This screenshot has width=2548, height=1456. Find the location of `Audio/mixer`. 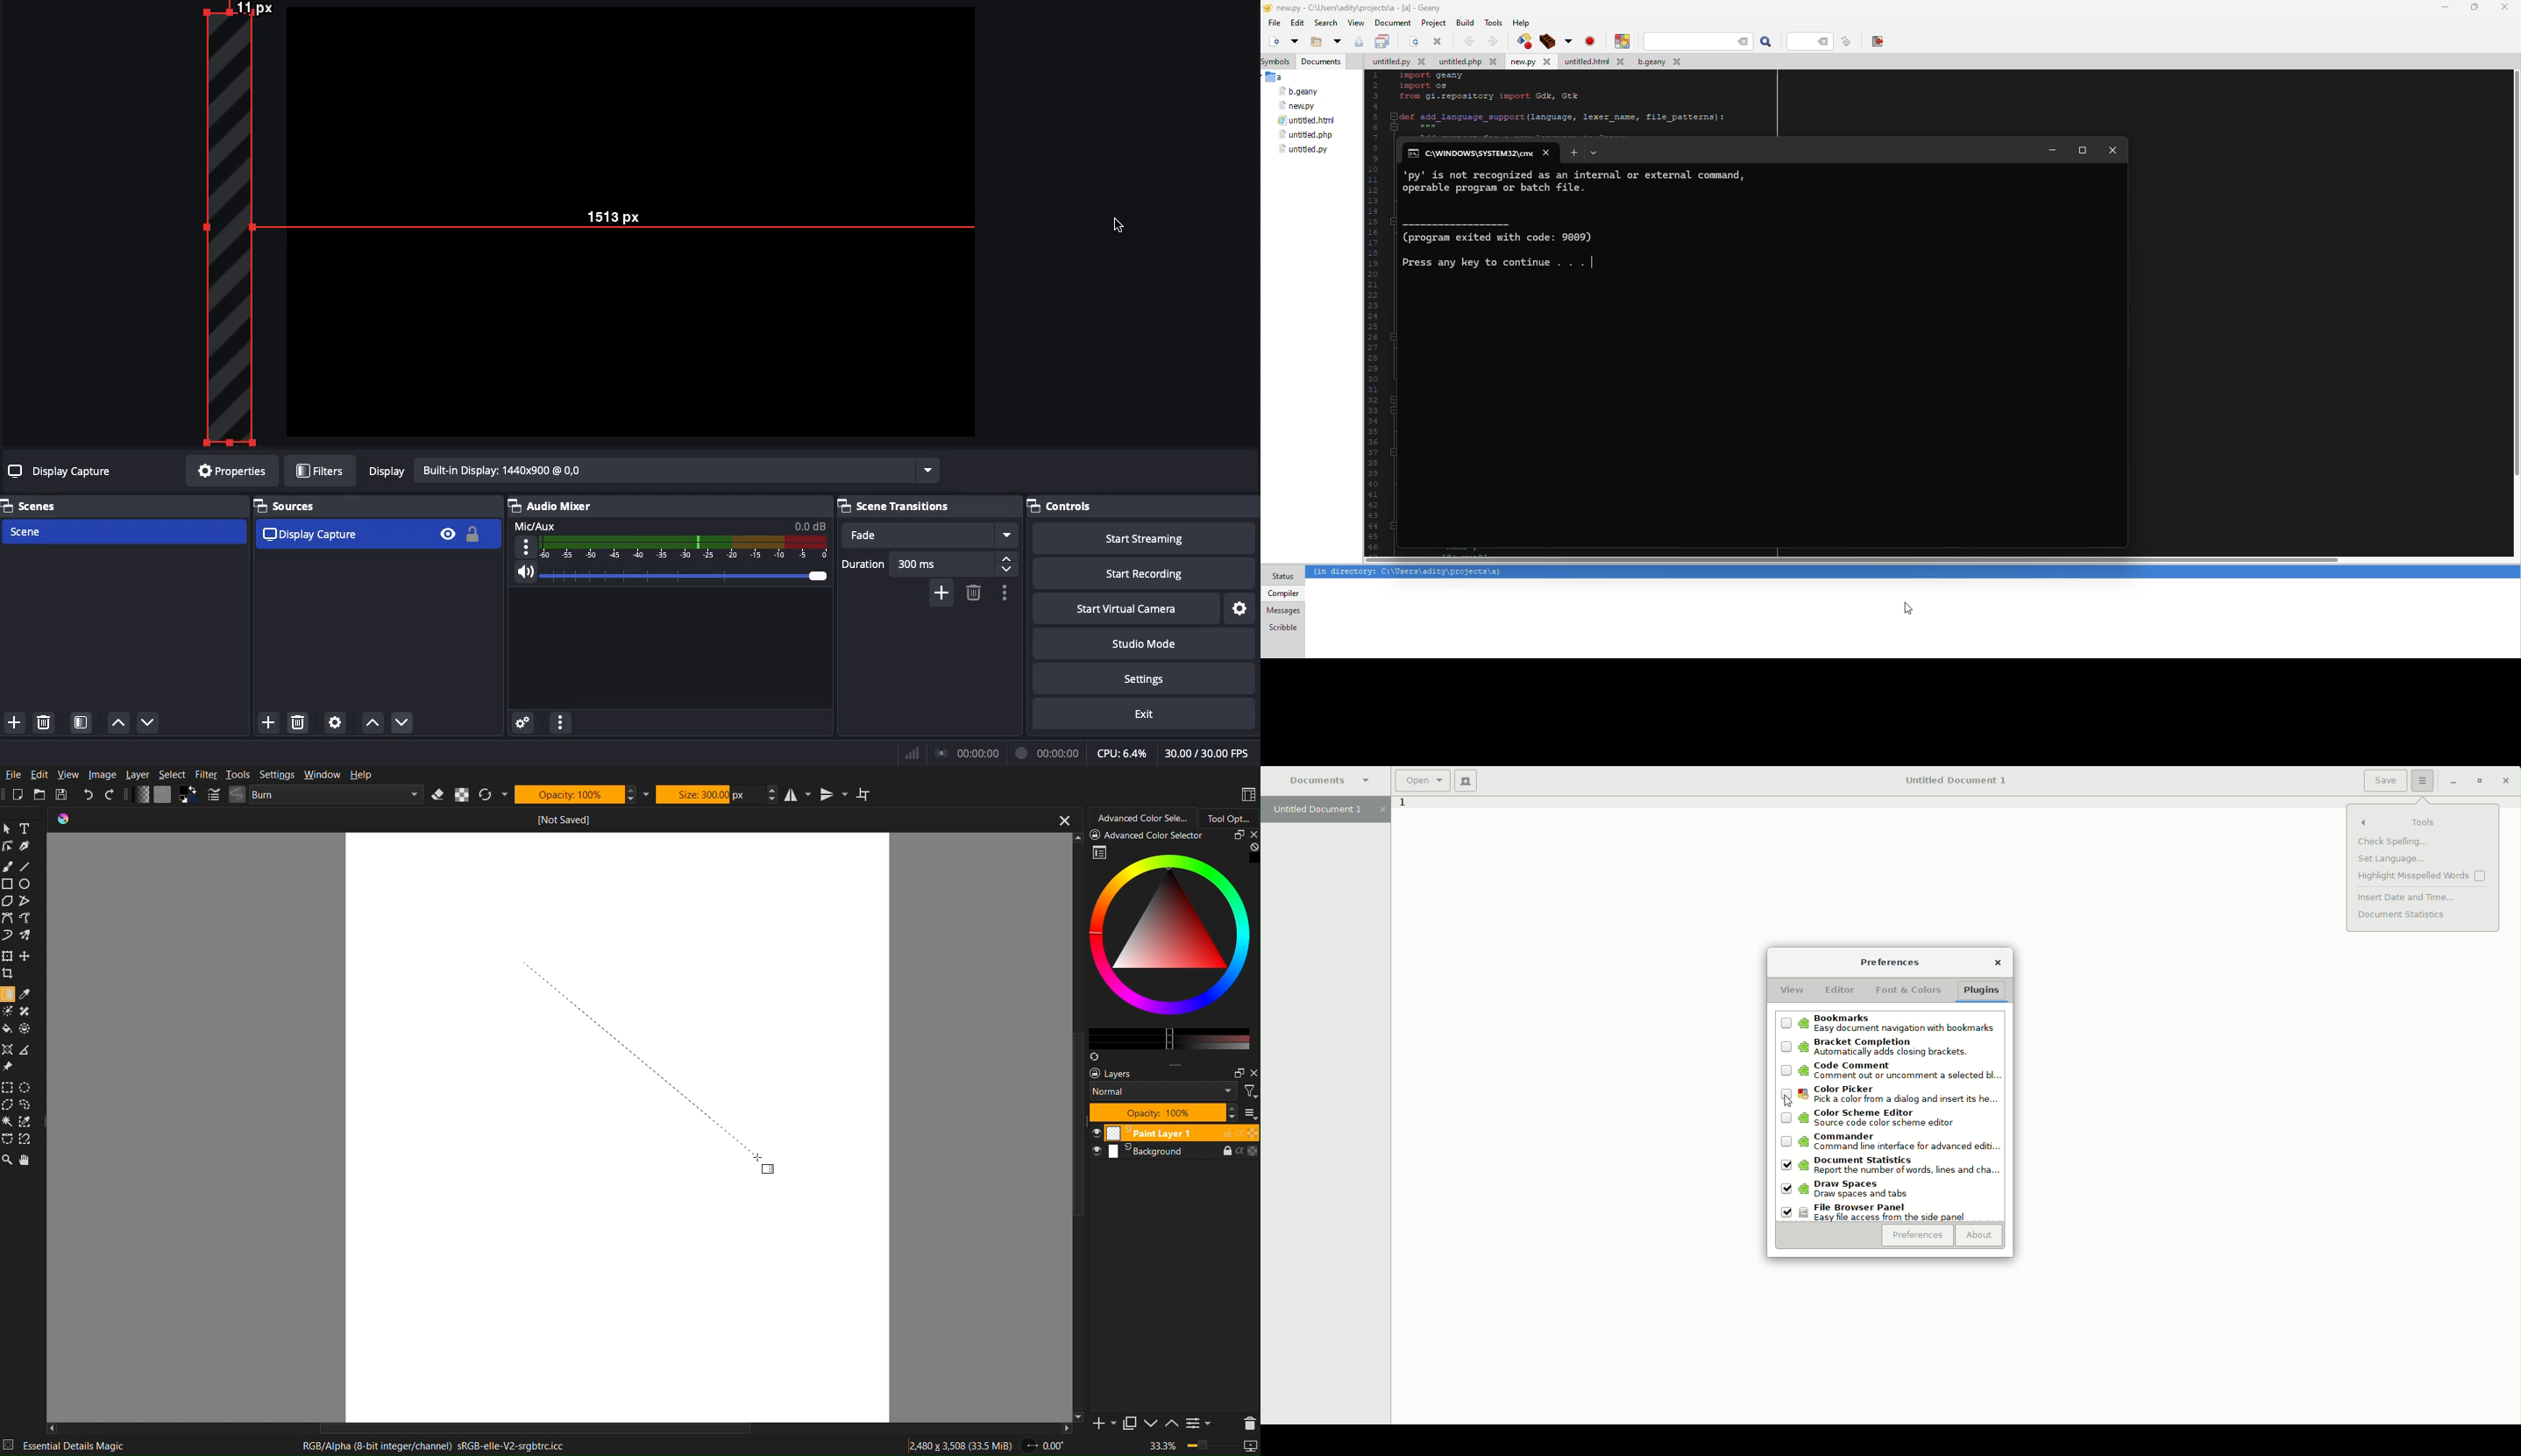

Audio/mixer is located at coordinates (663, 503).